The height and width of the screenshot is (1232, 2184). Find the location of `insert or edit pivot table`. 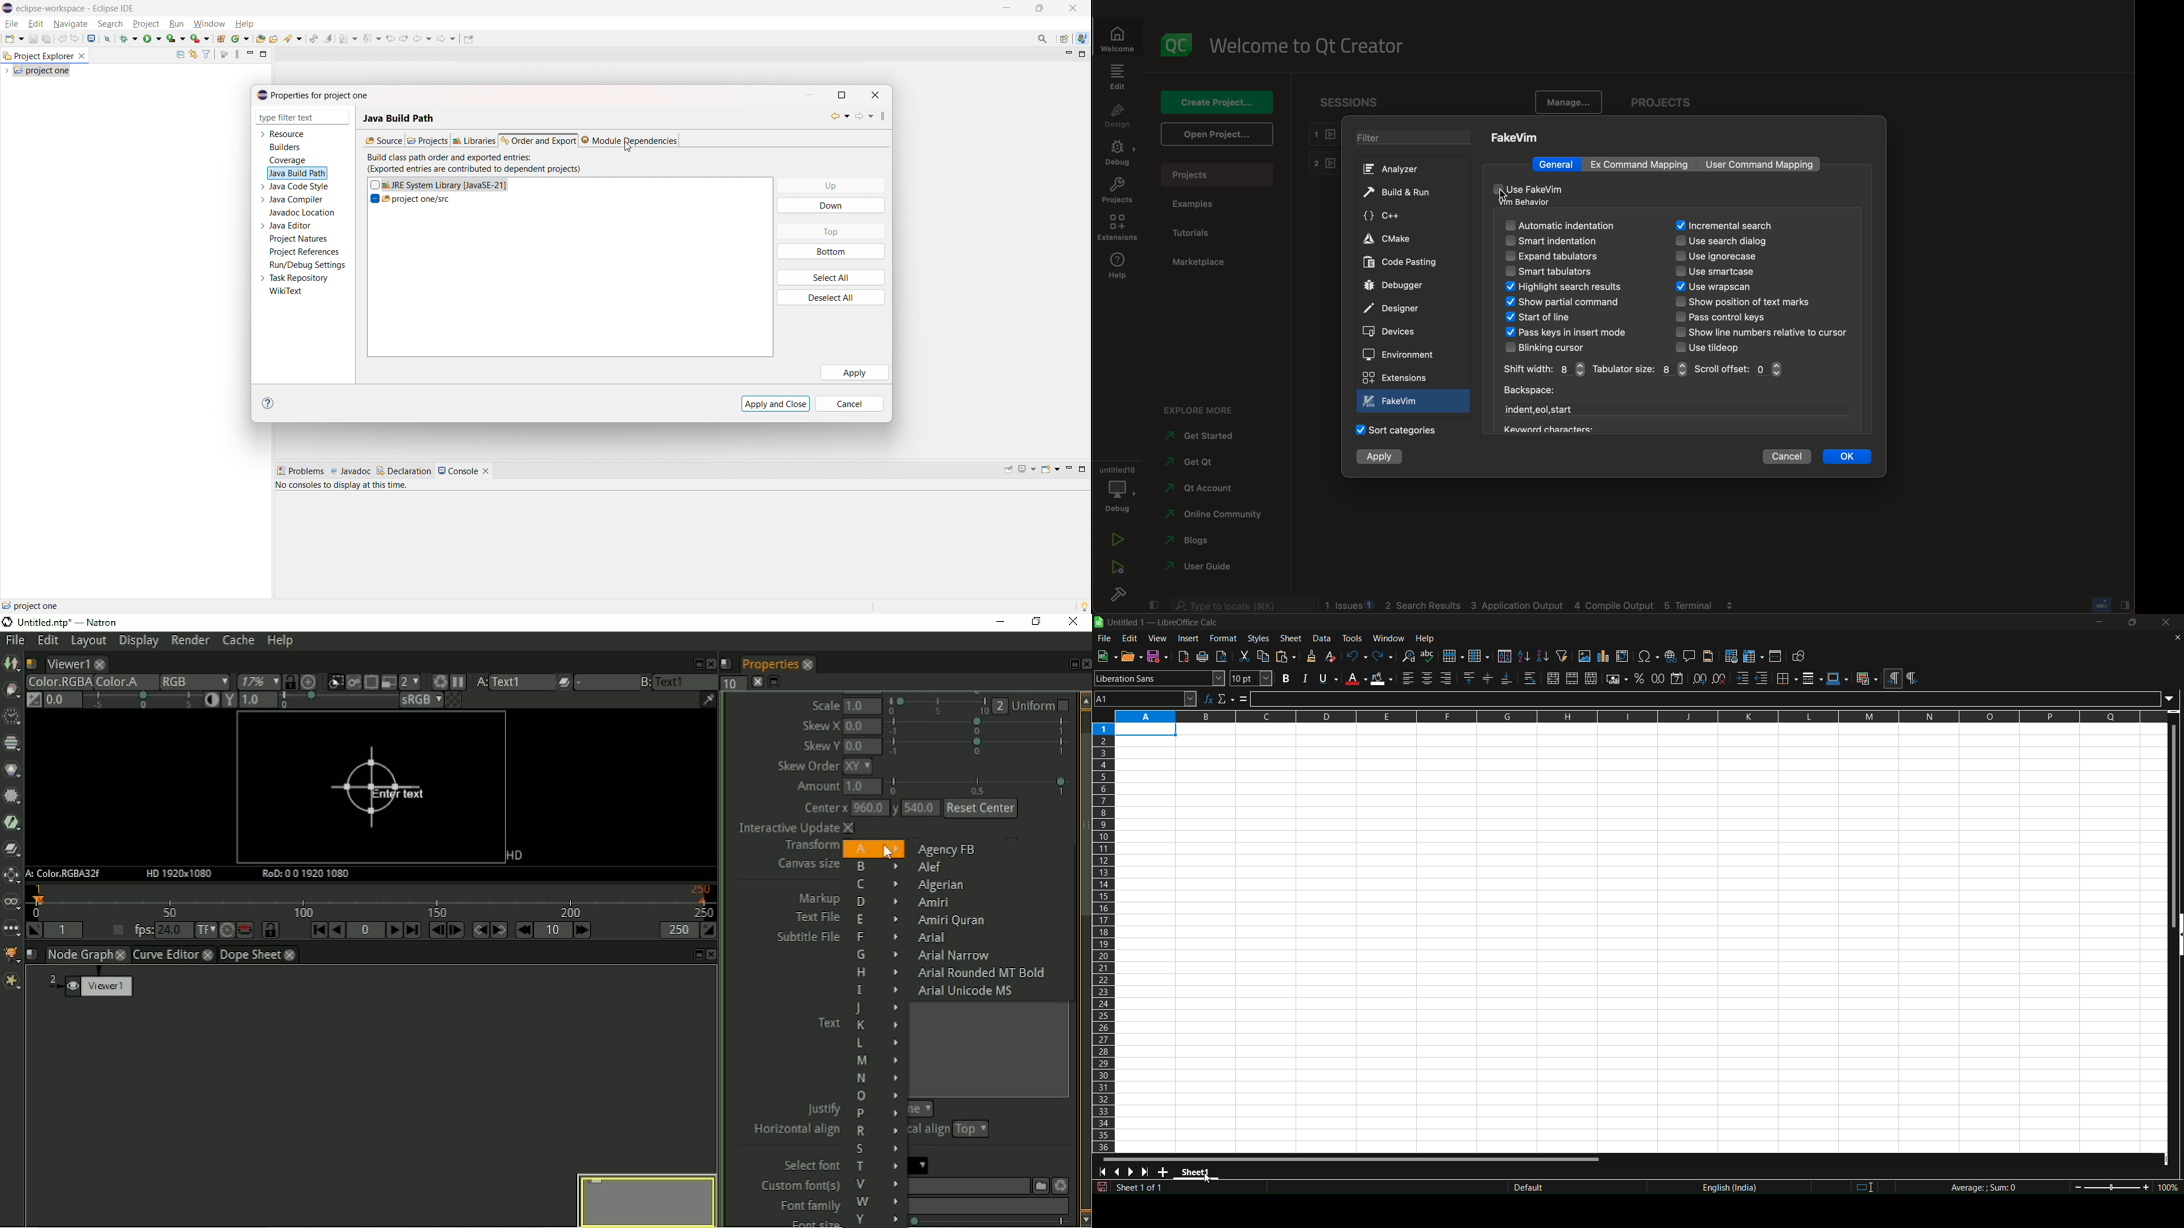

insert or edit pivot table is located at coordinates (1623, 656).